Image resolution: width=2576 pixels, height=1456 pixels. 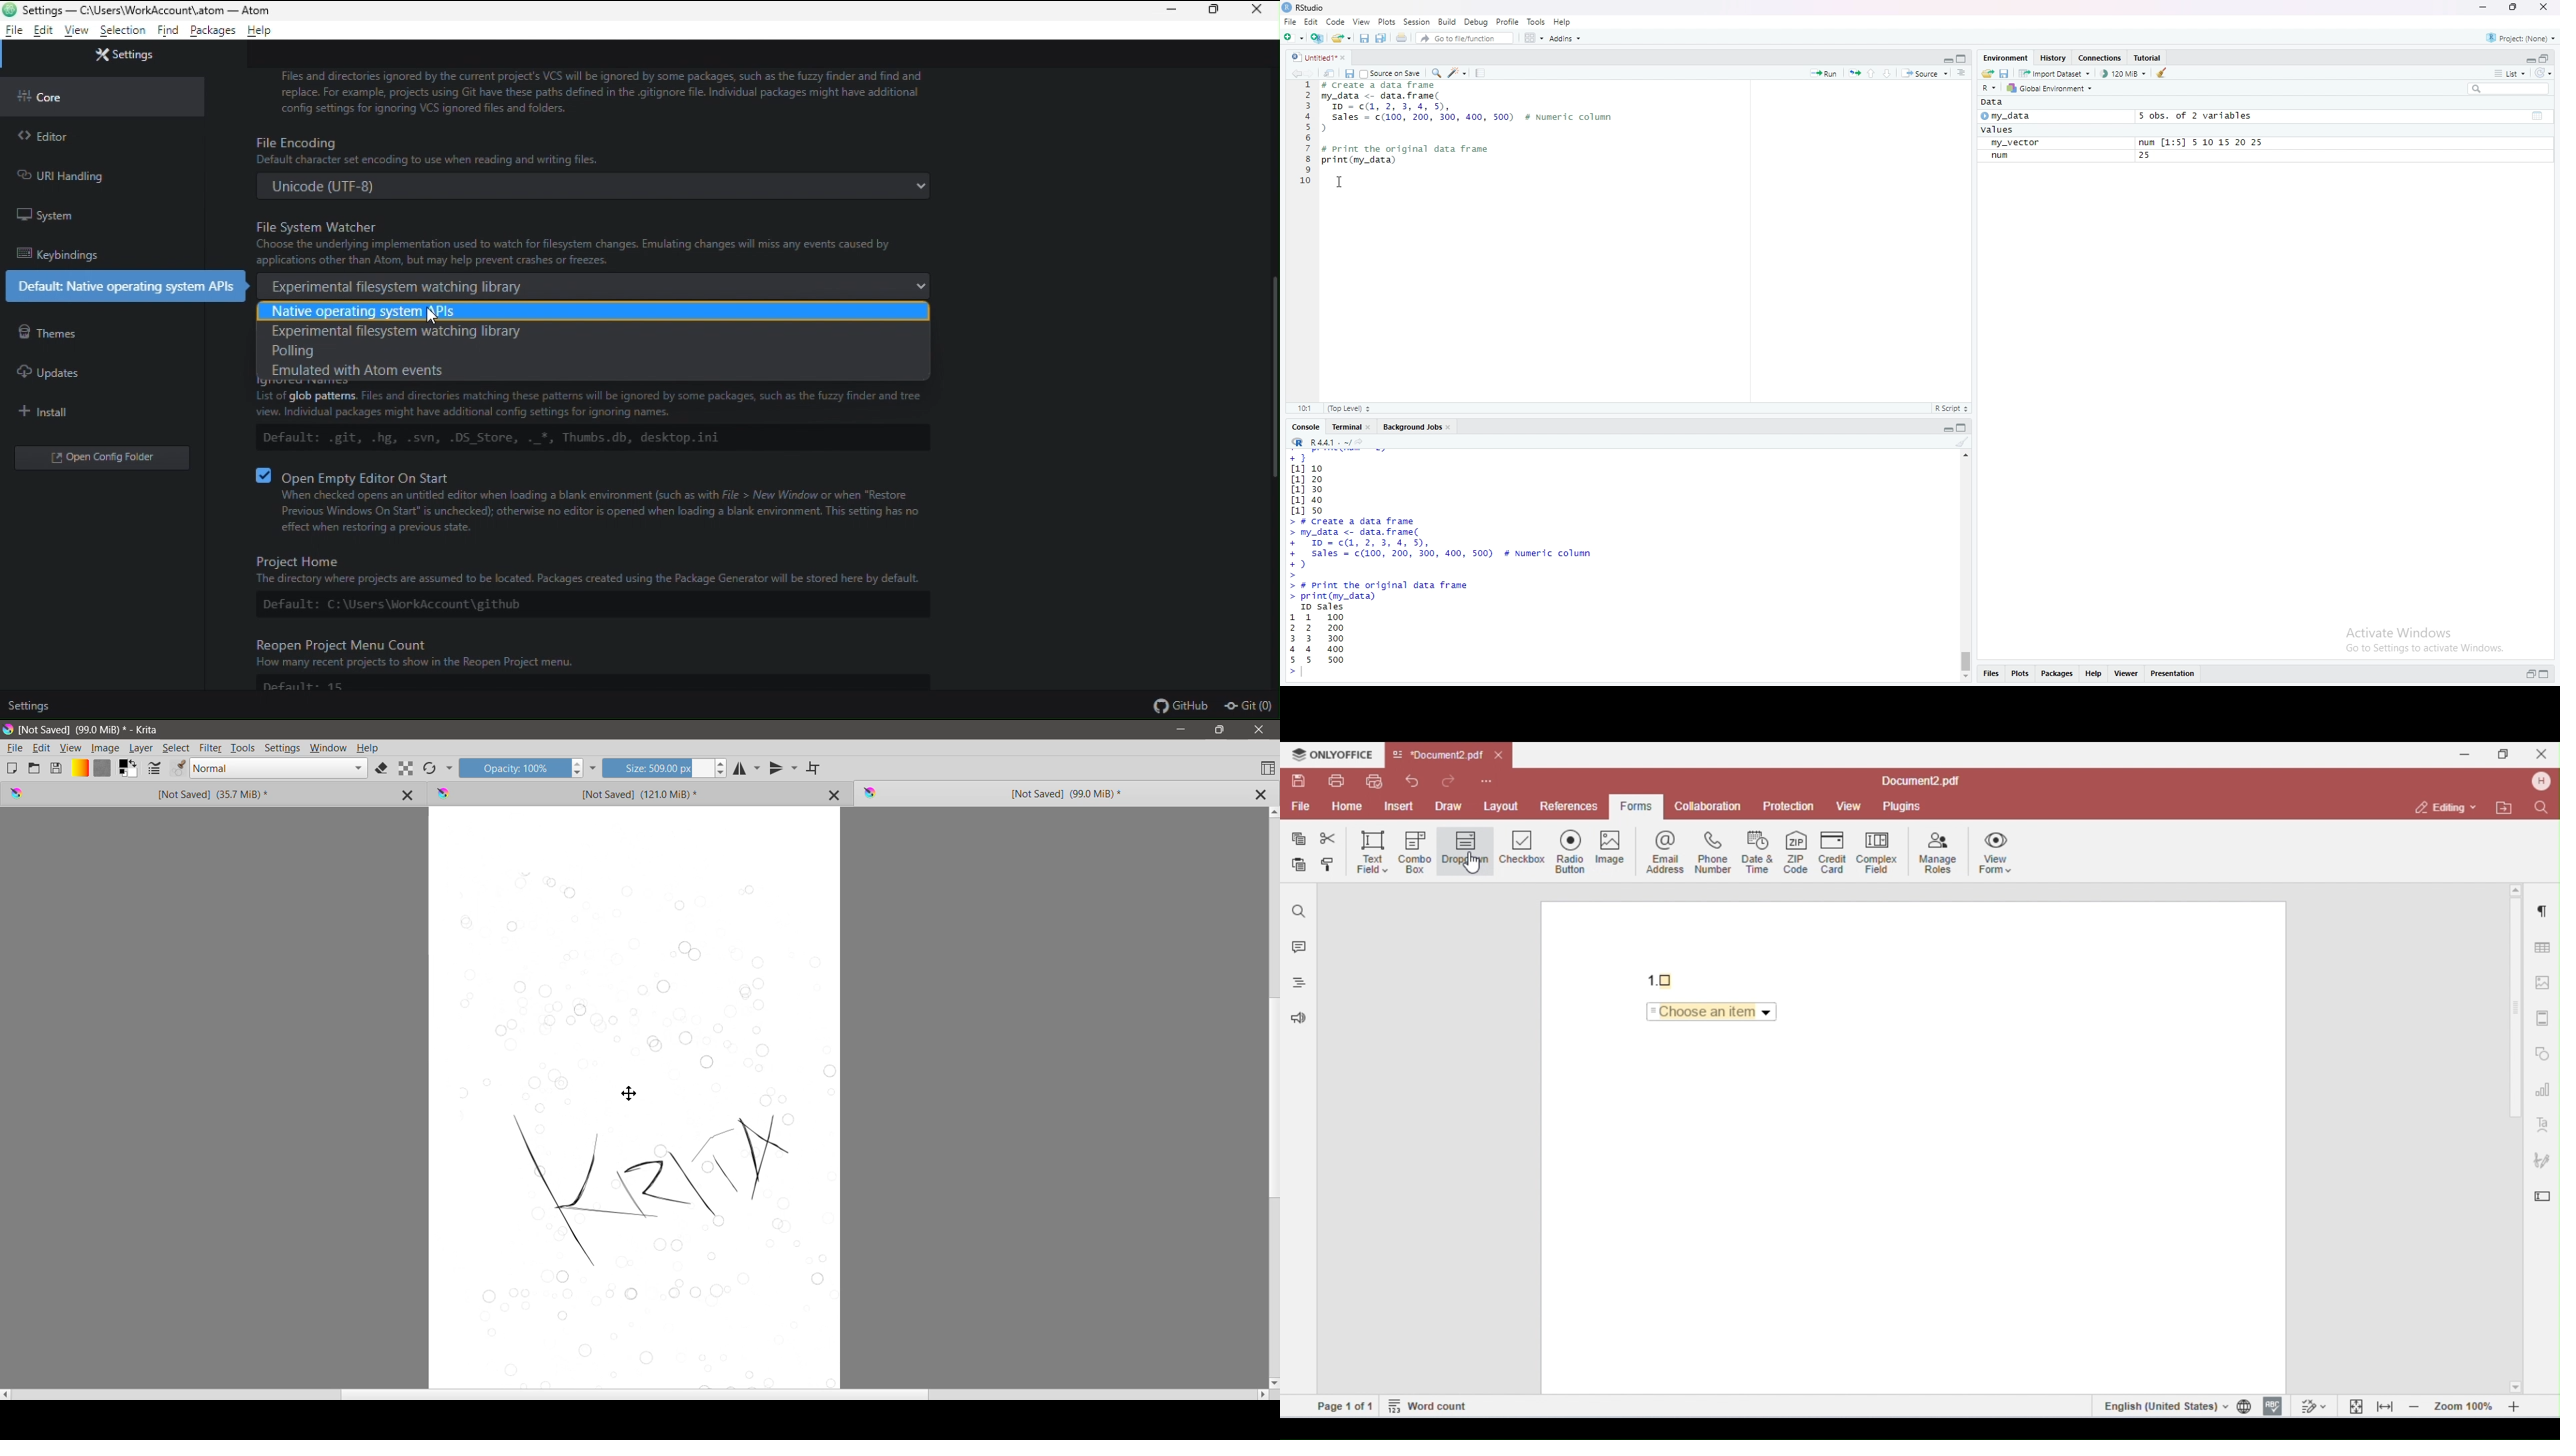 I want to click on Opacity input, so click(x=513, y=767).